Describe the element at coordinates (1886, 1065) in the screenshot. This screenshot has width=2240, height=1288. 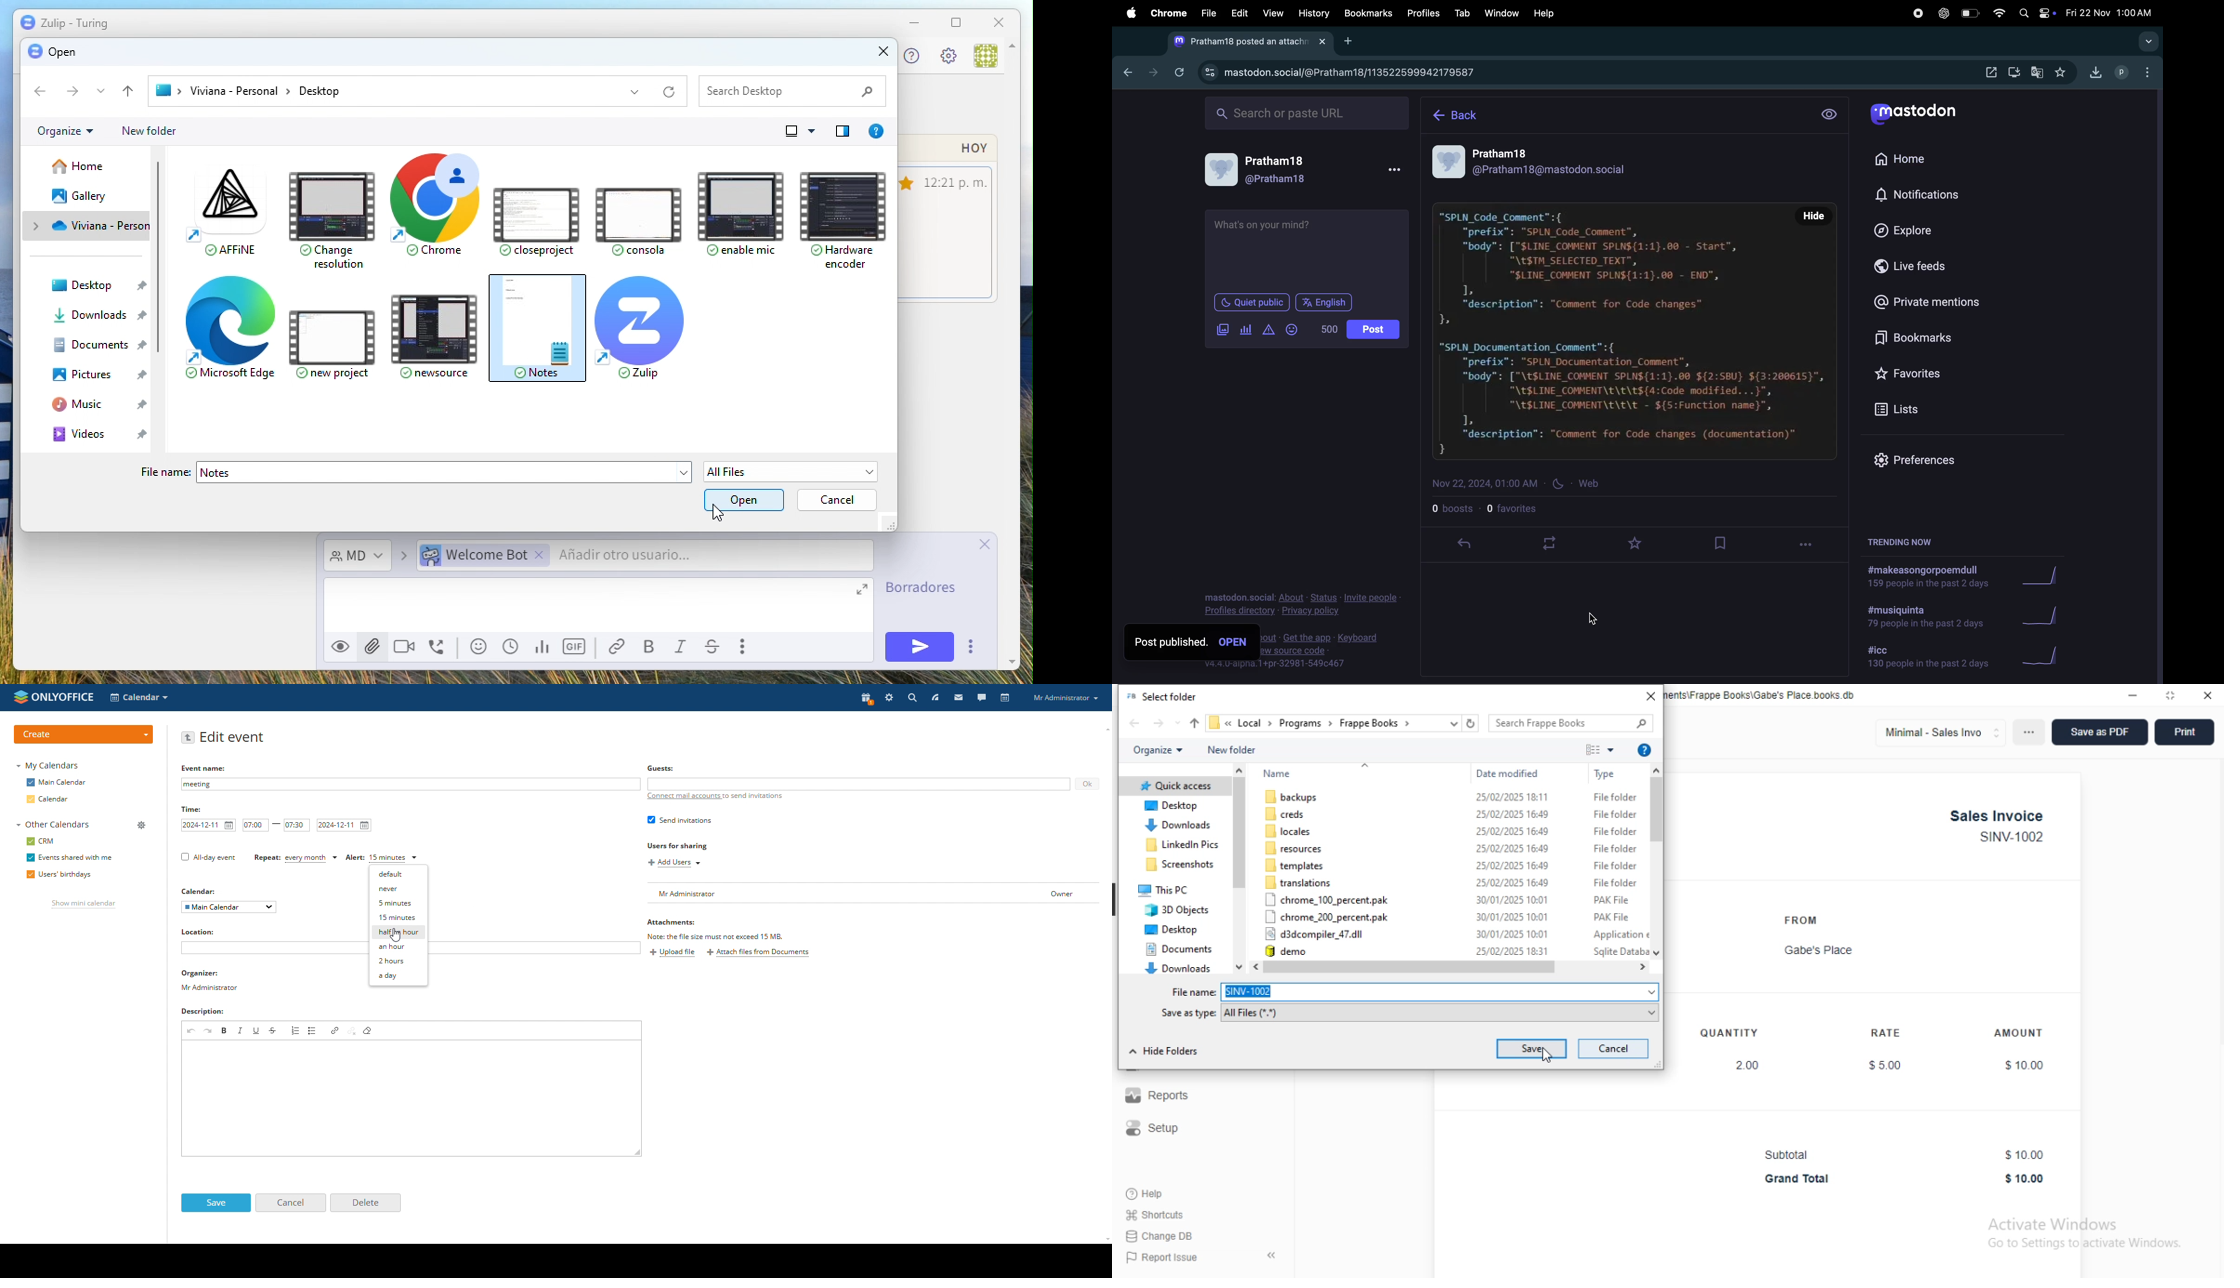
I see `$5.00` at that location.